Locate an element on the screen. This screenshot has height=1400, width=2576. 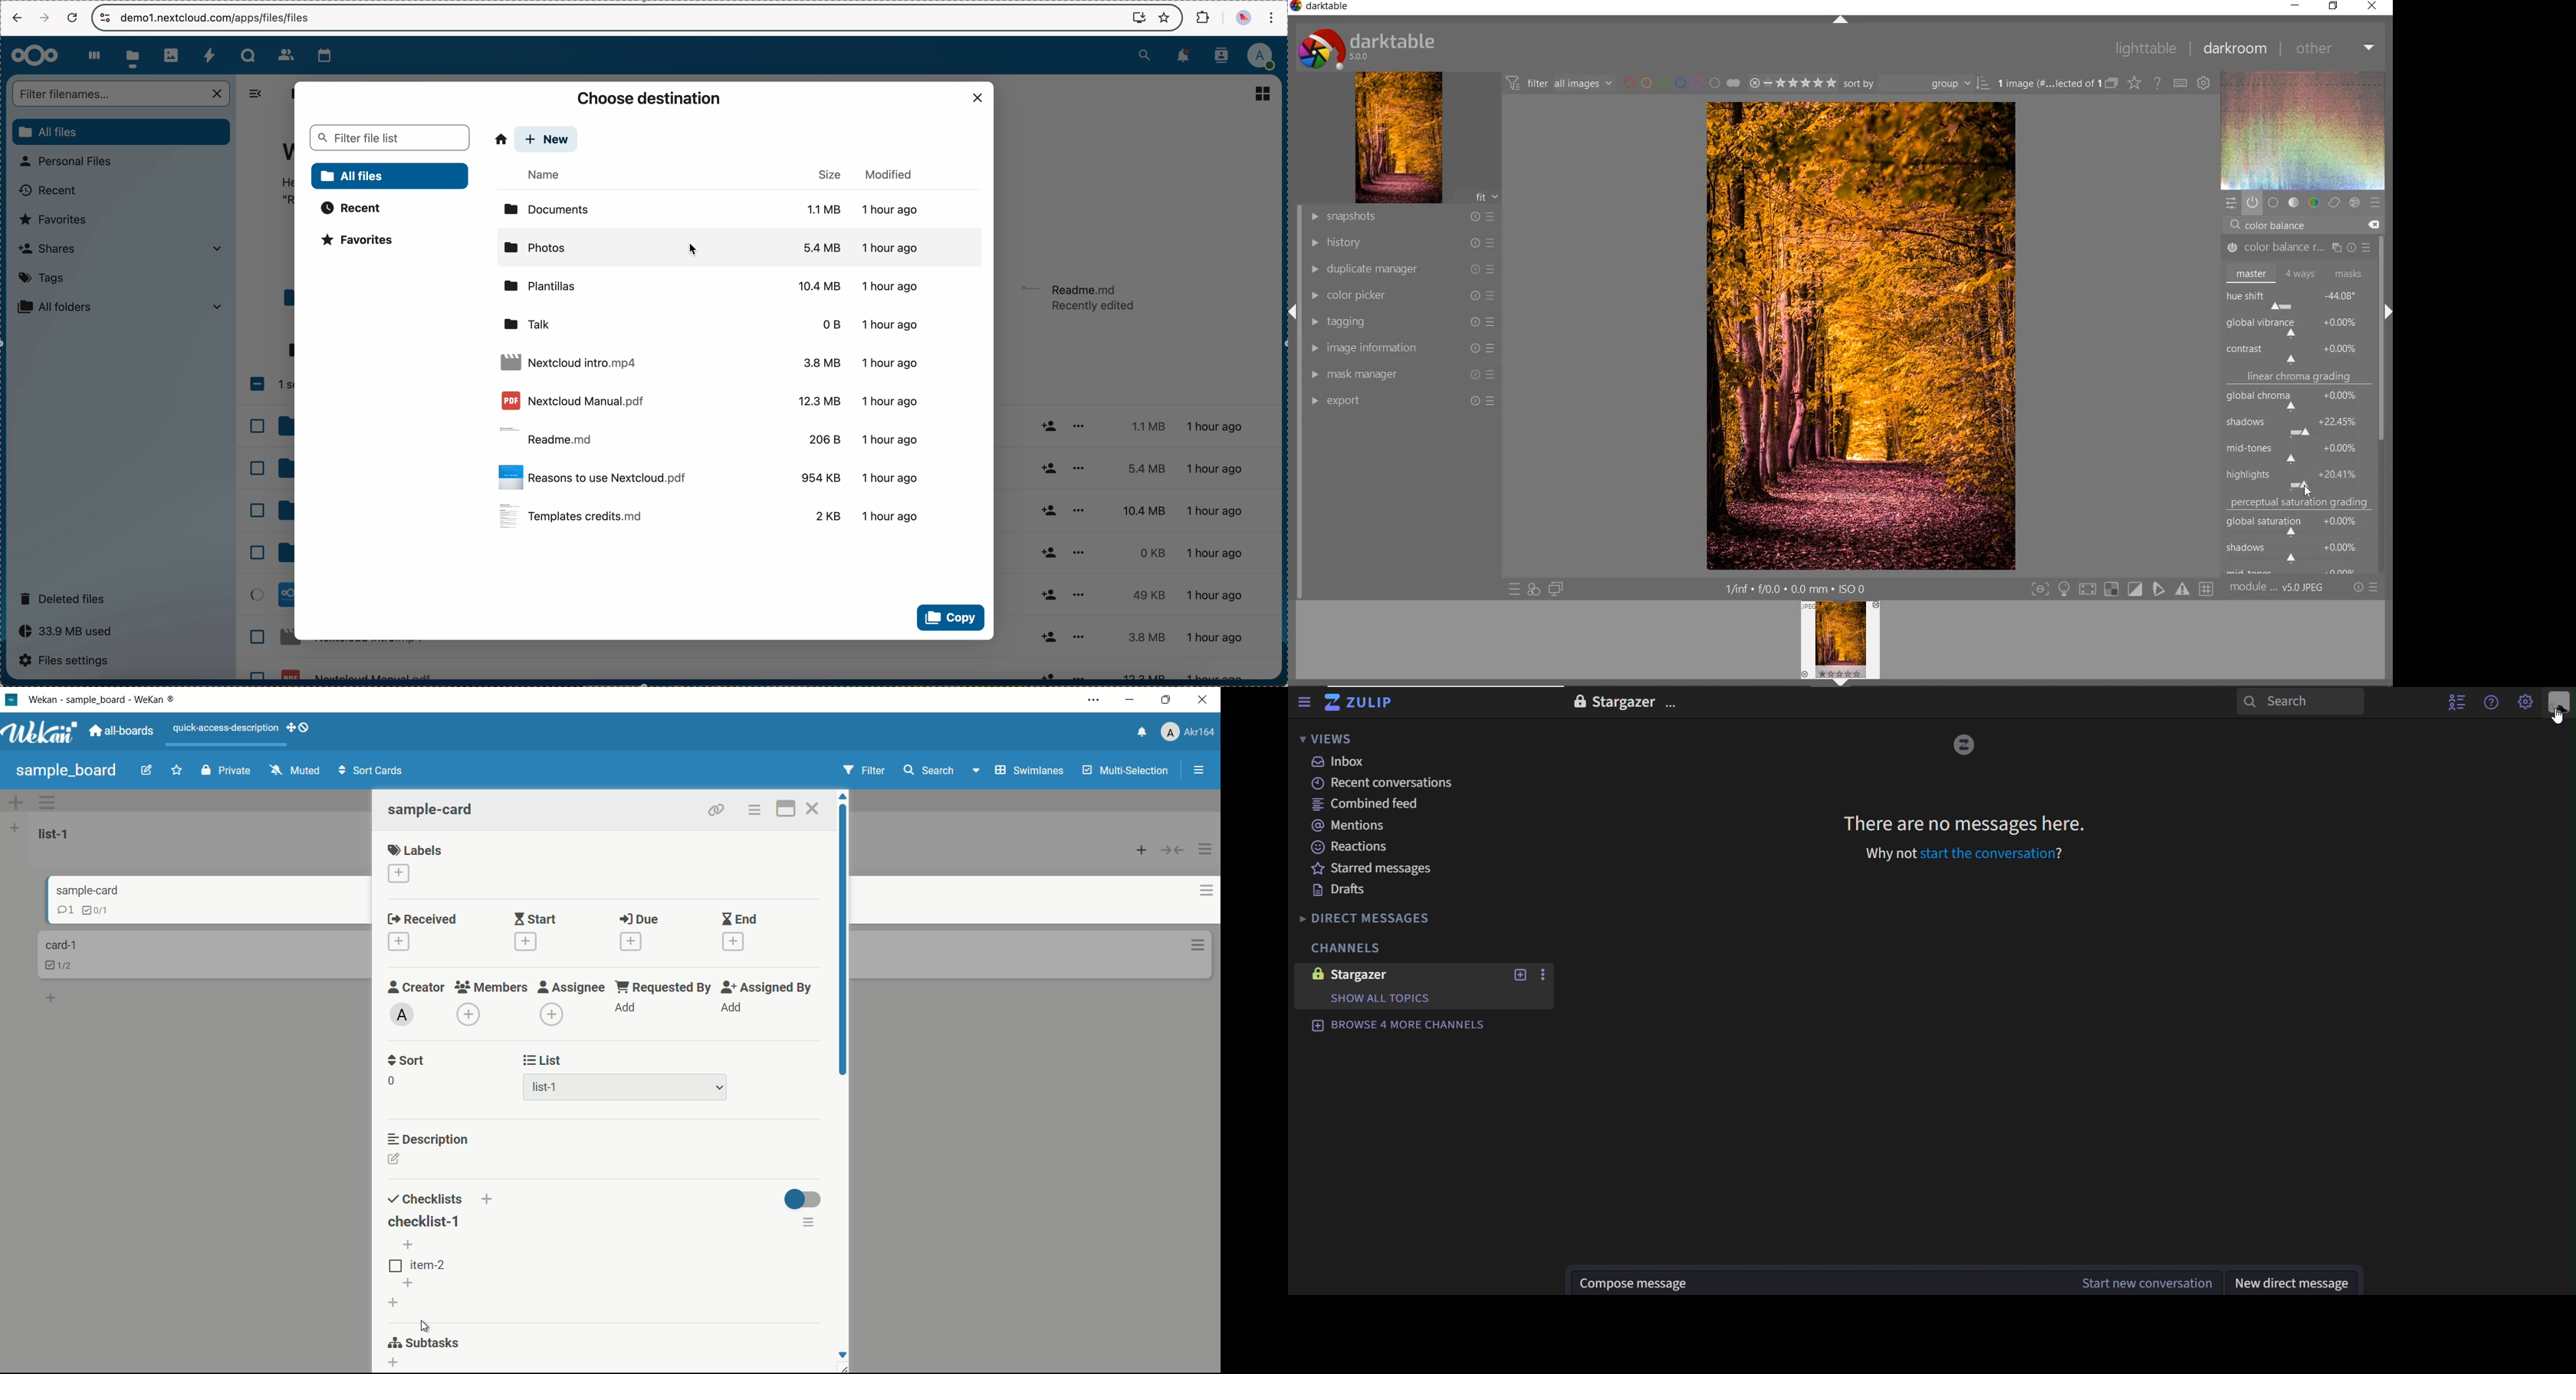
add date is located at coordinates (734, 941).